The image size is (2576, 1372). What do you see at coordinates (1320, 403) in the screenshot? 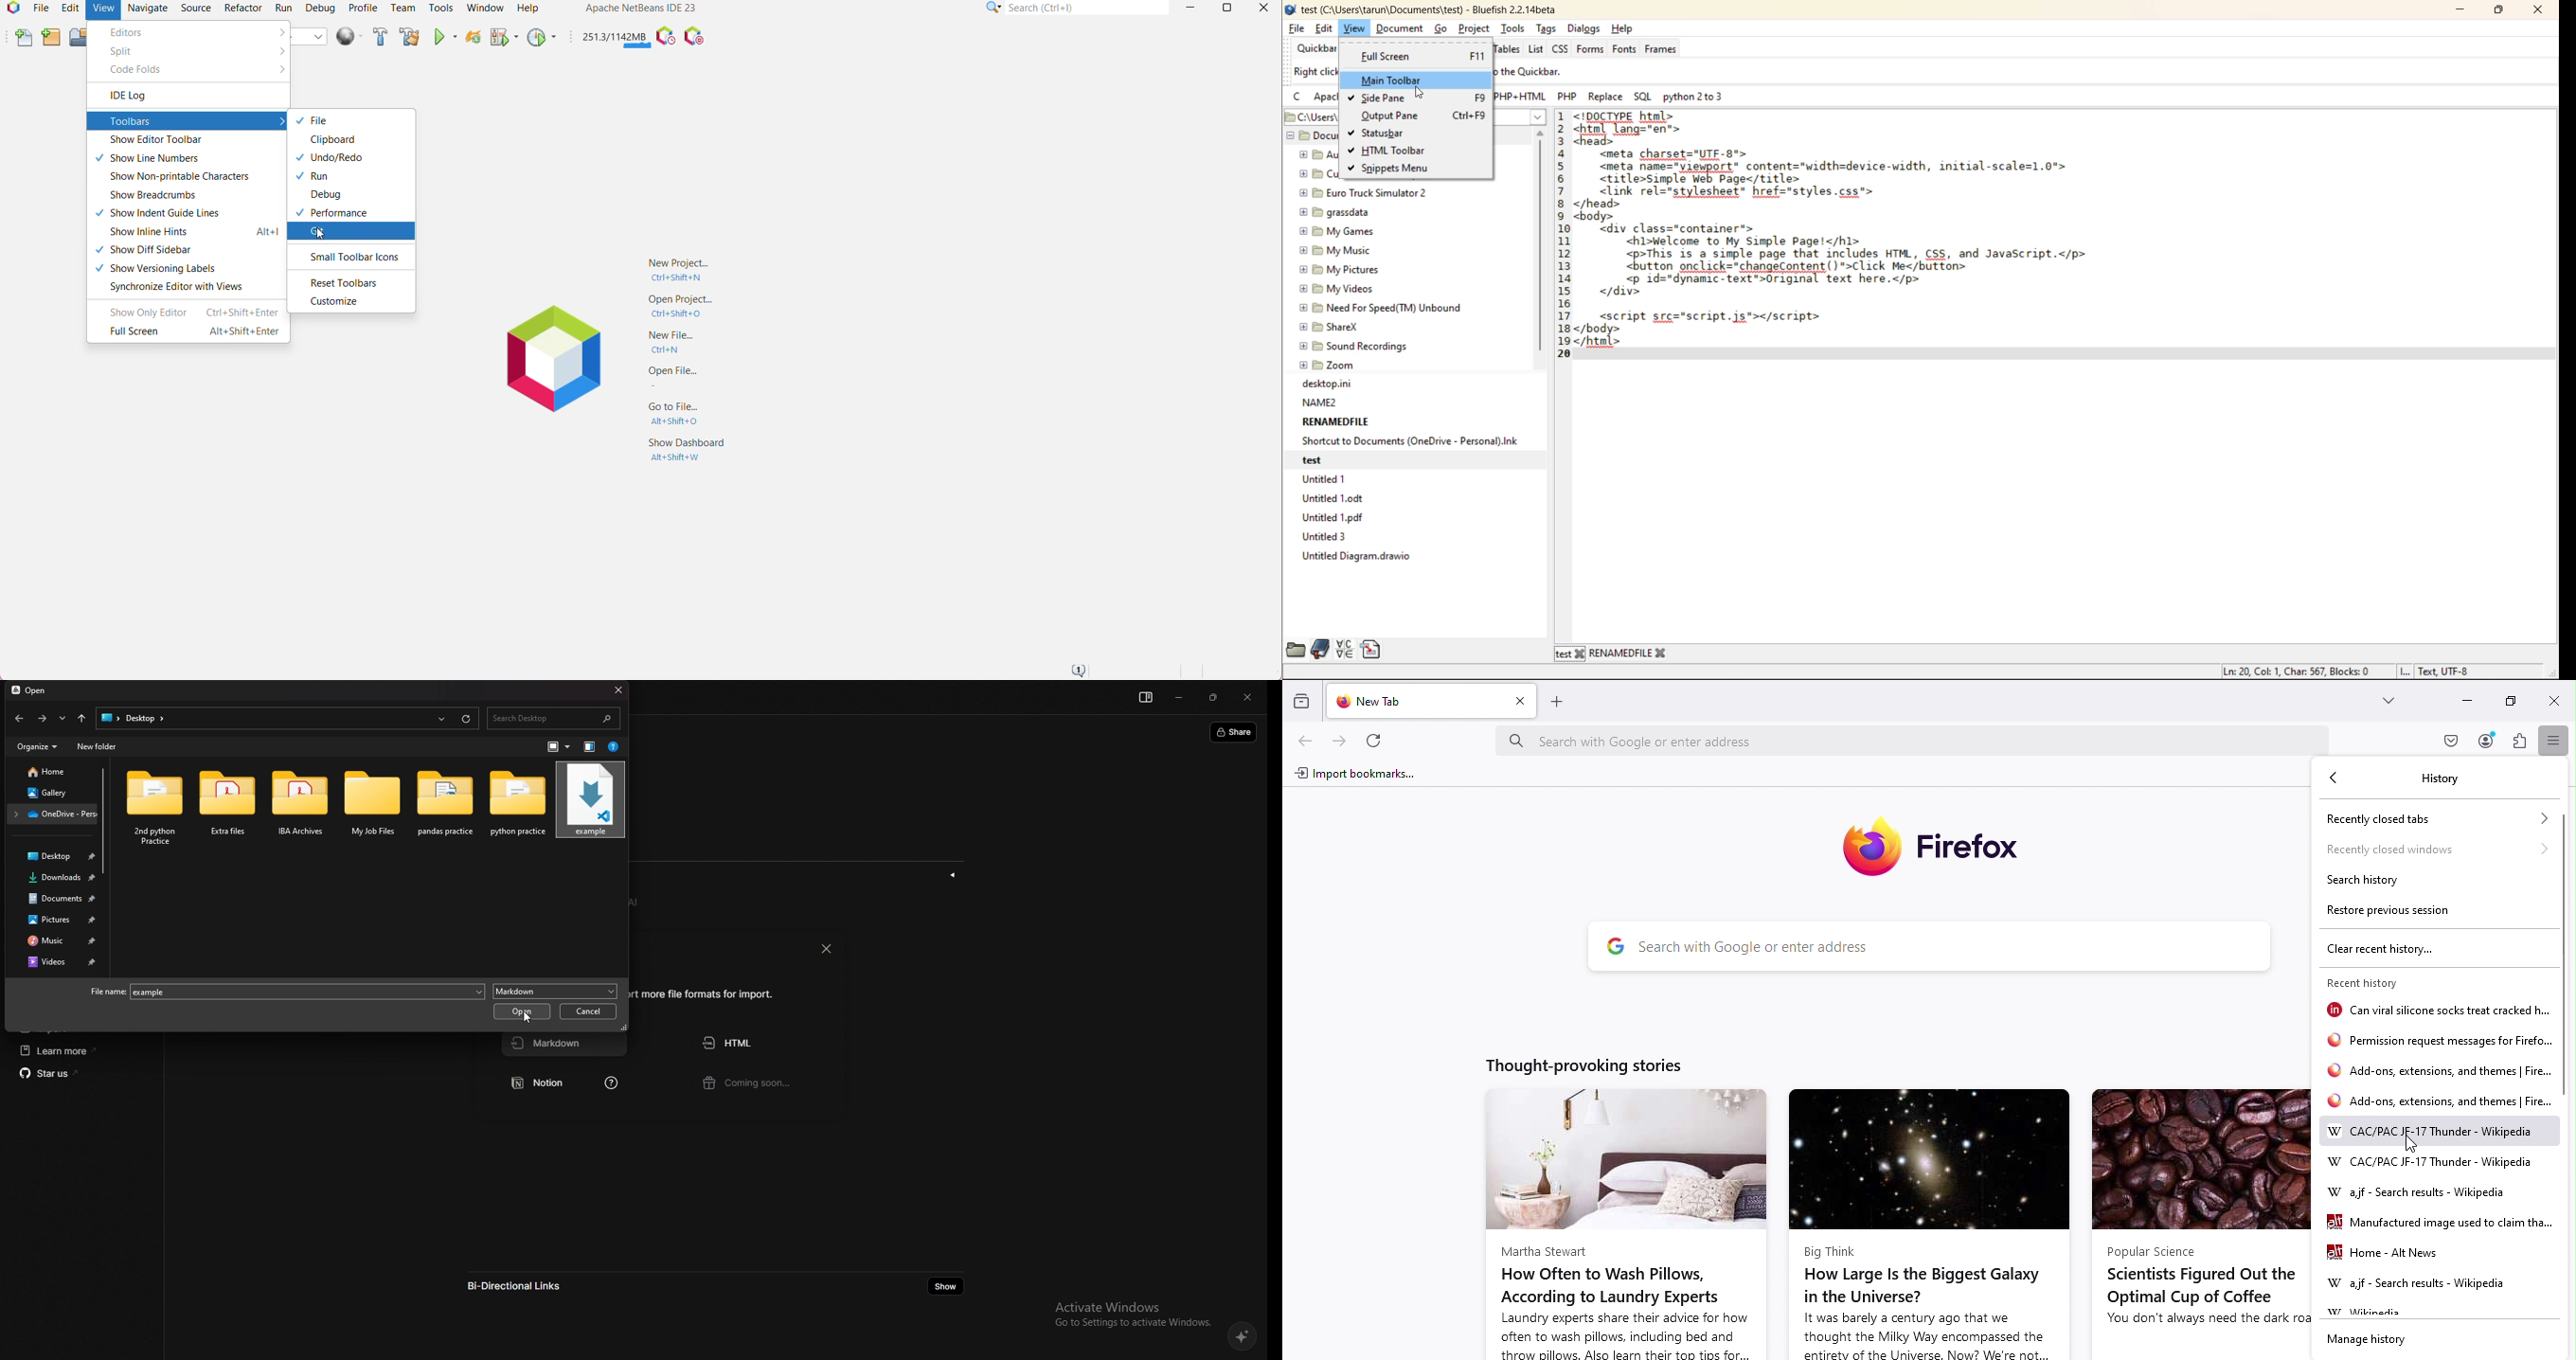
I see `NAME2` at bounding box center [1320, 403].